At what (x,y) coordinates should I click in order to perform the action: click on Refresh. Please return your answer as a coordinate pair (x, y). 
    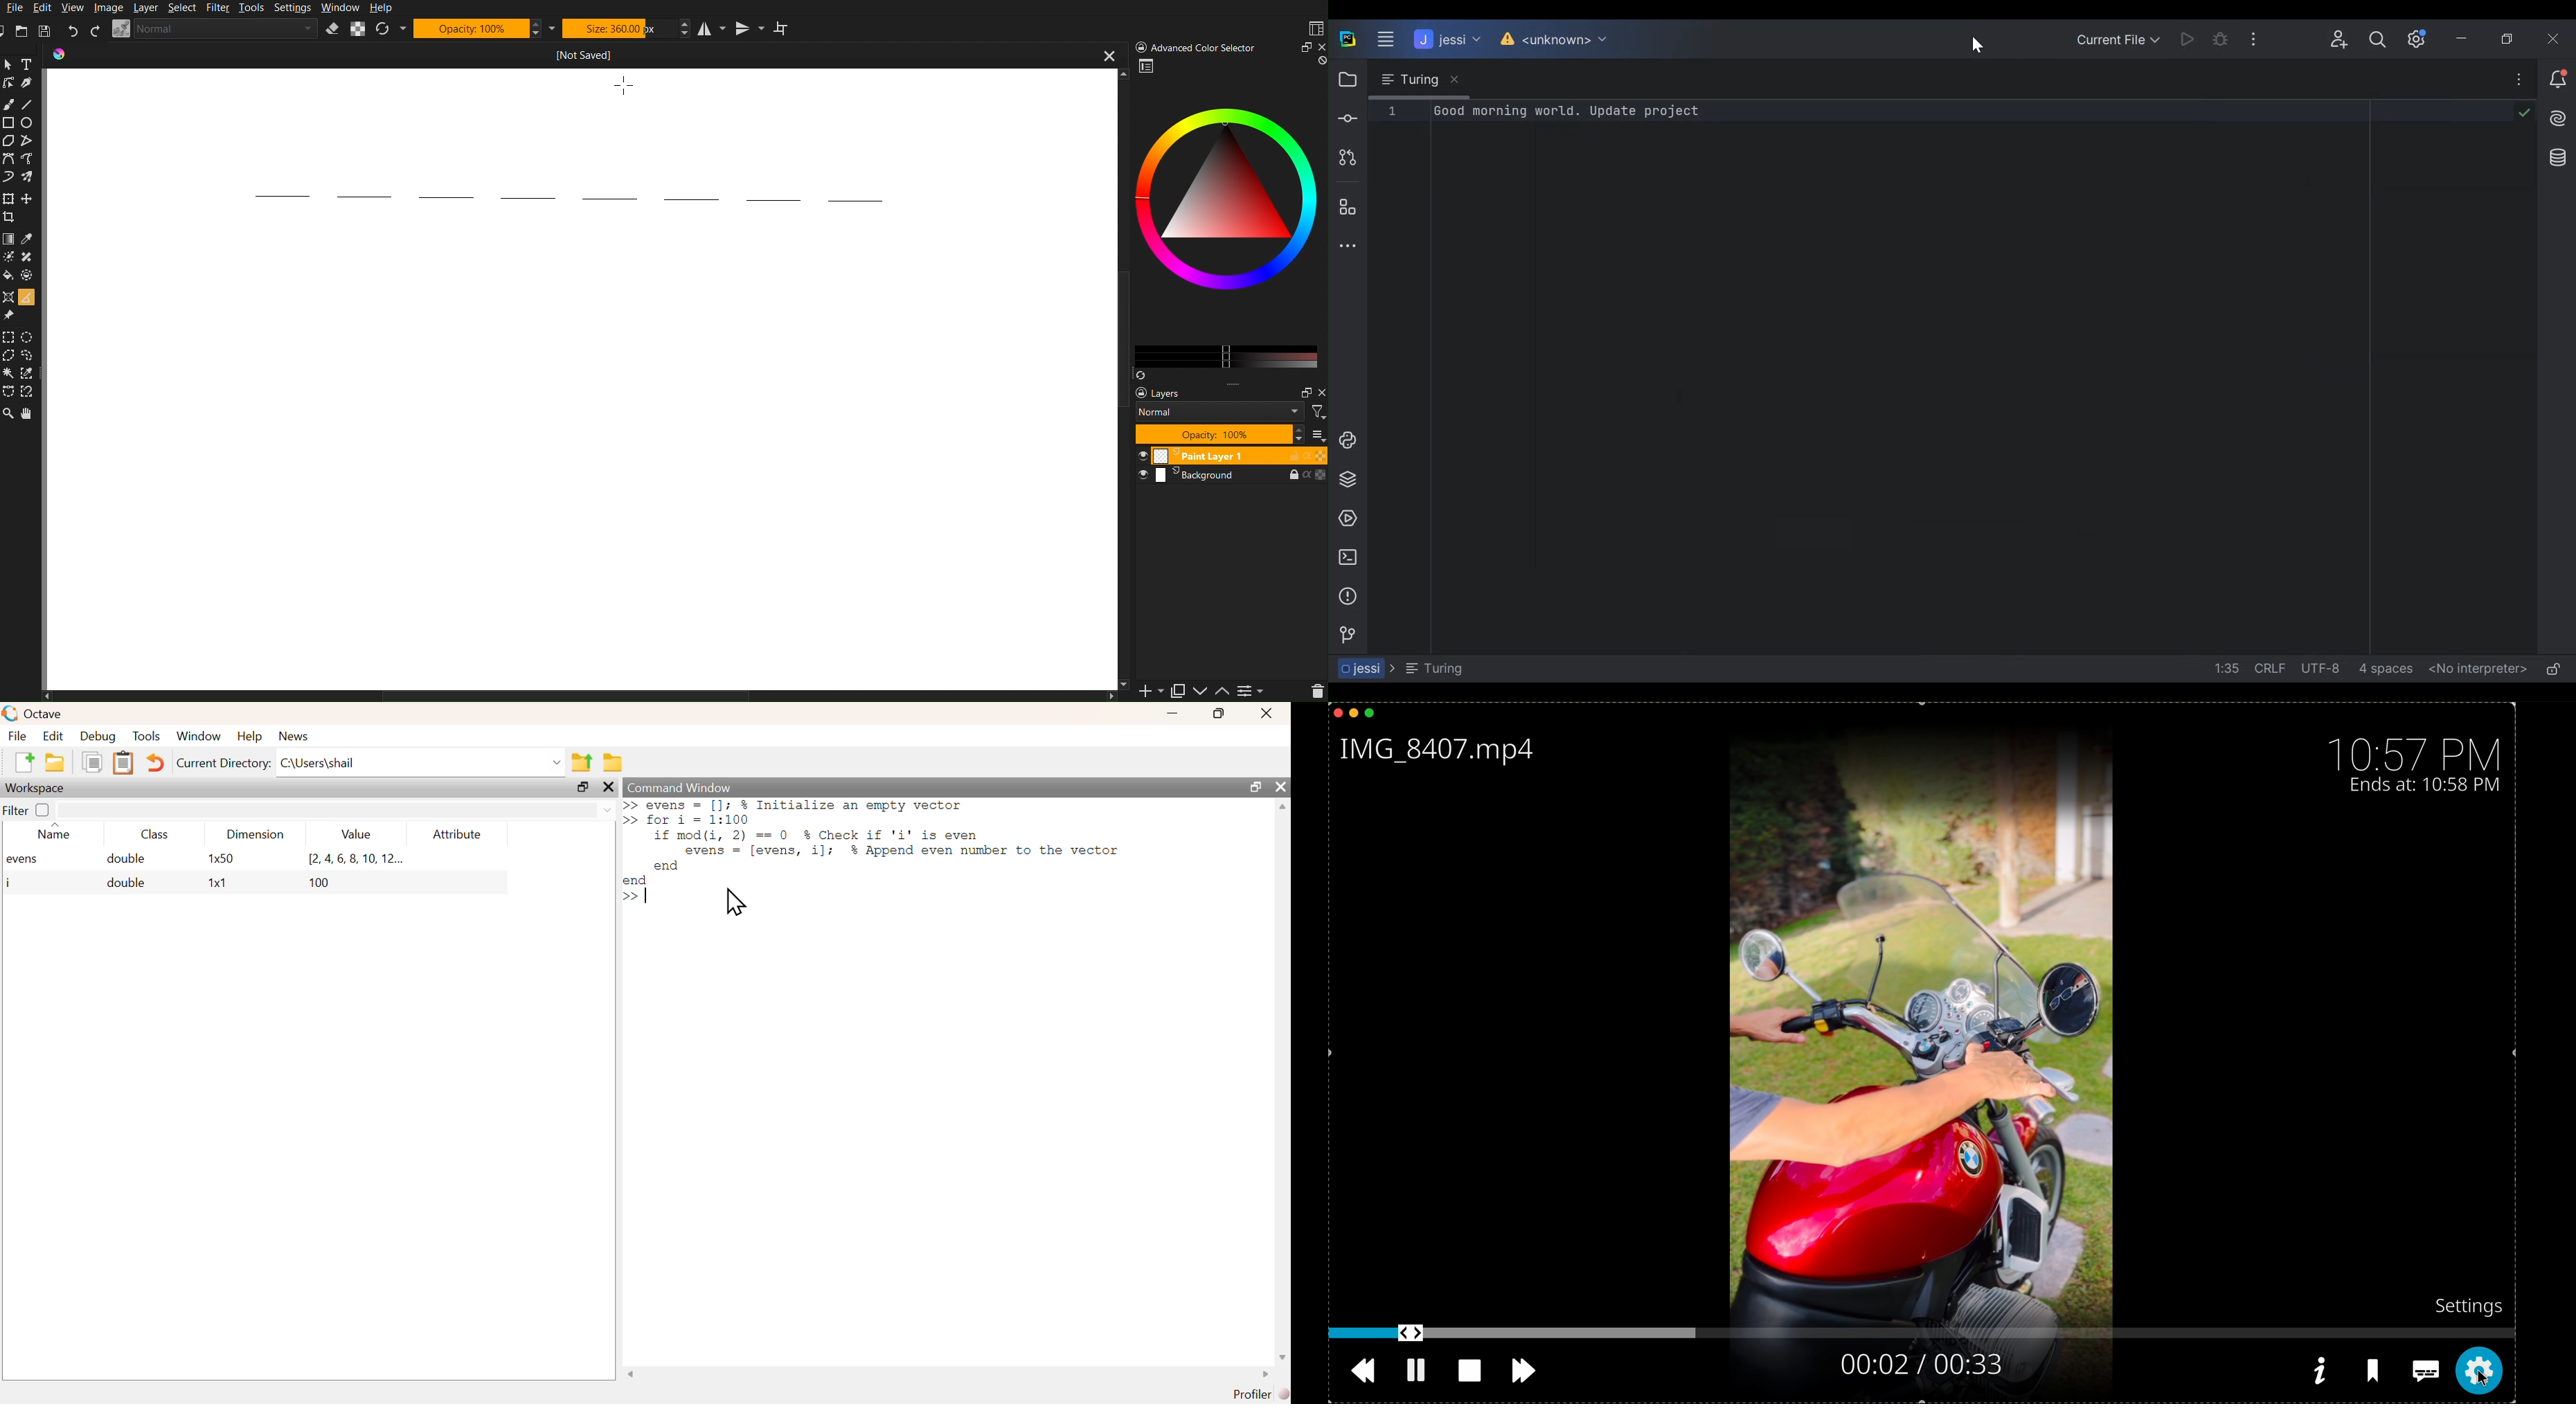
    Looking at the image, I should click on (390, 29).